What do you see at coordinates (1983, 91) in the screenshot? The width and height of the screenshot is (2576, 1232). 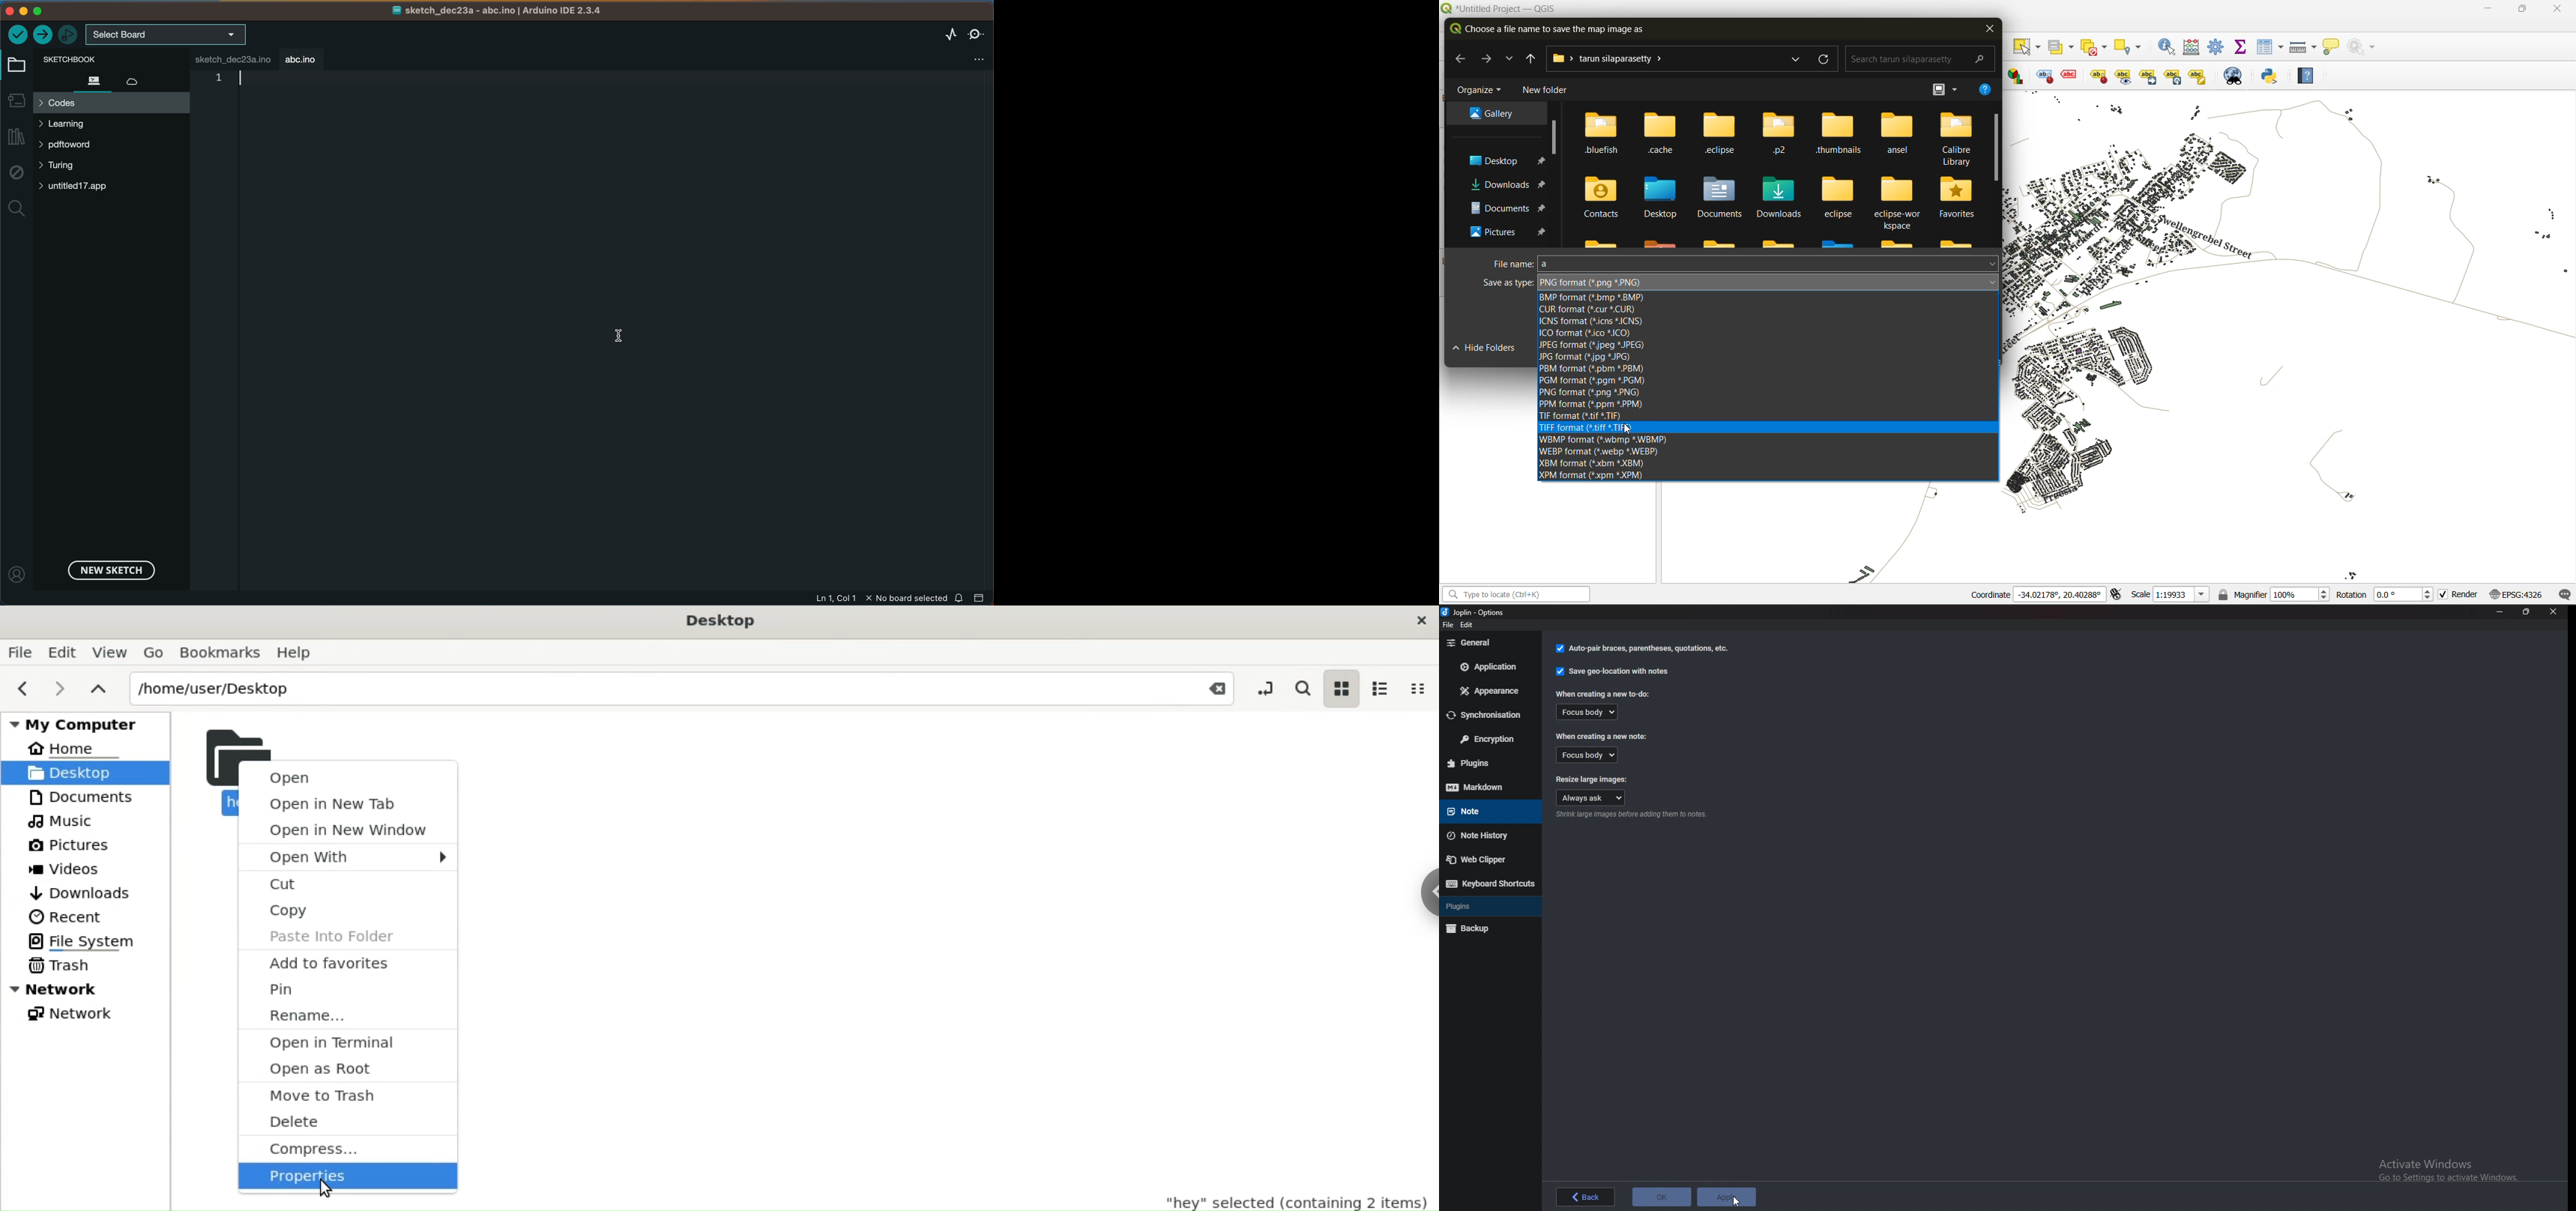 I see `help` at bounding box center [1983, 91].